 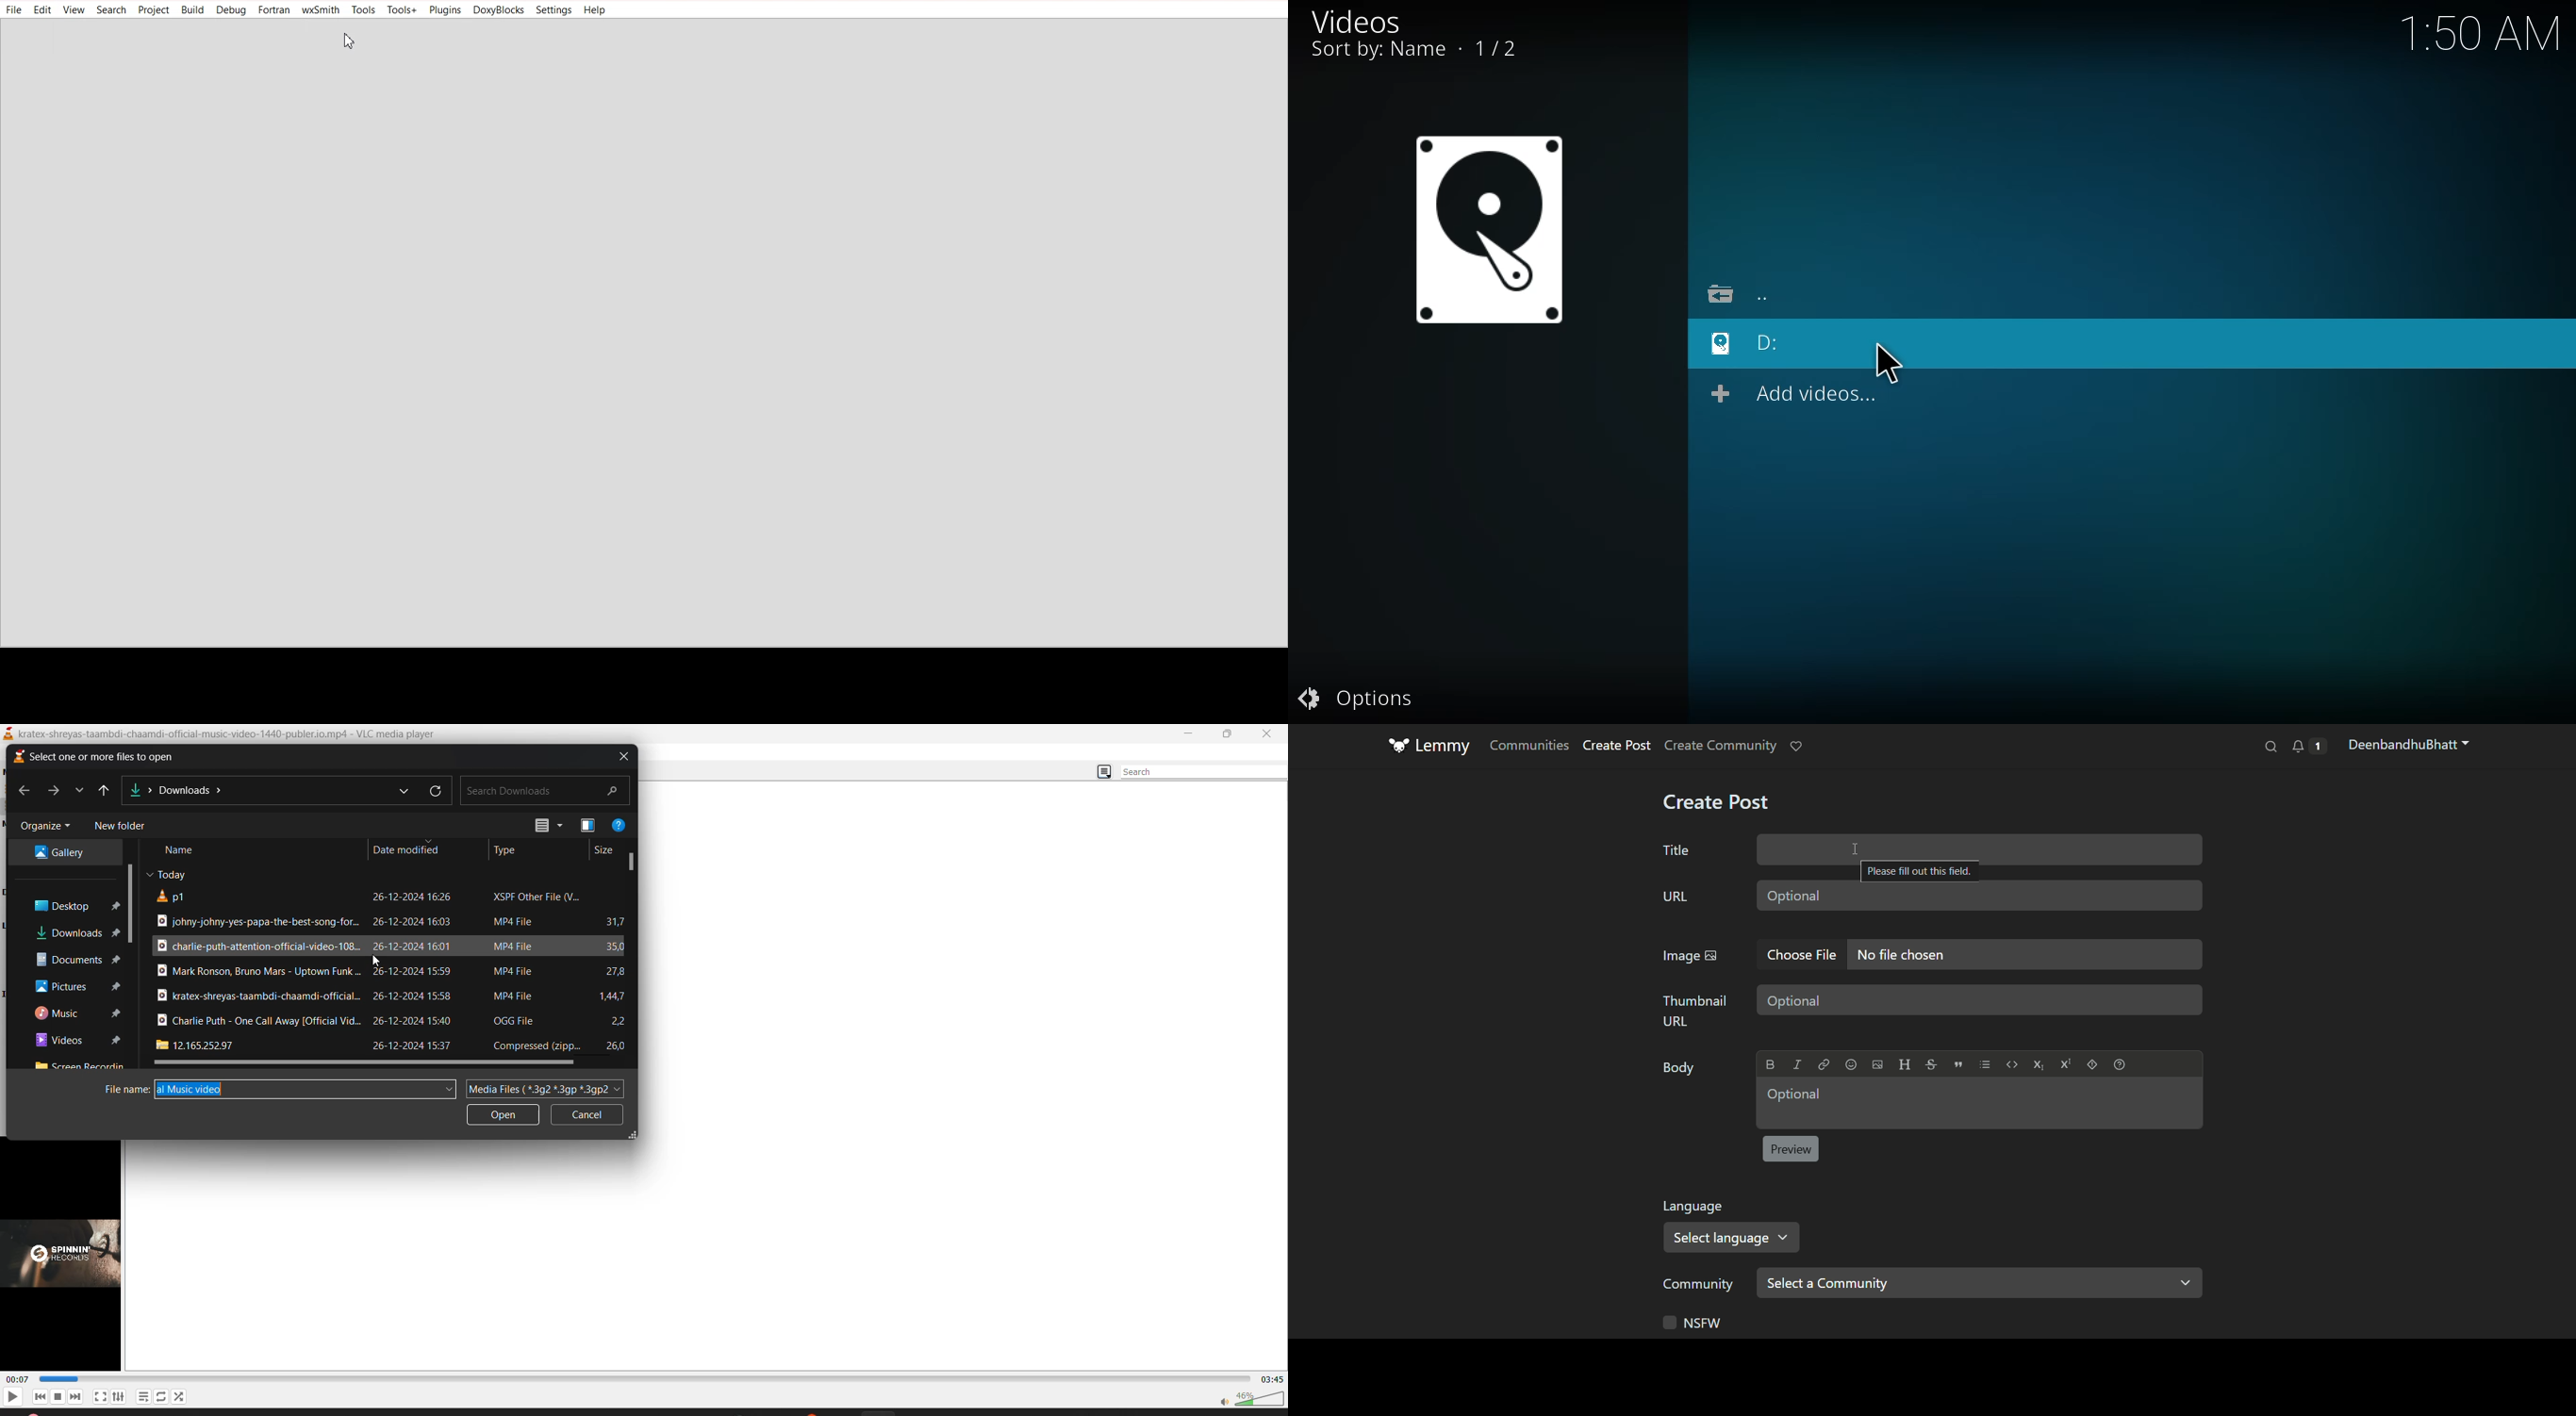 I want to click on previous, so click(x=22, y=790).